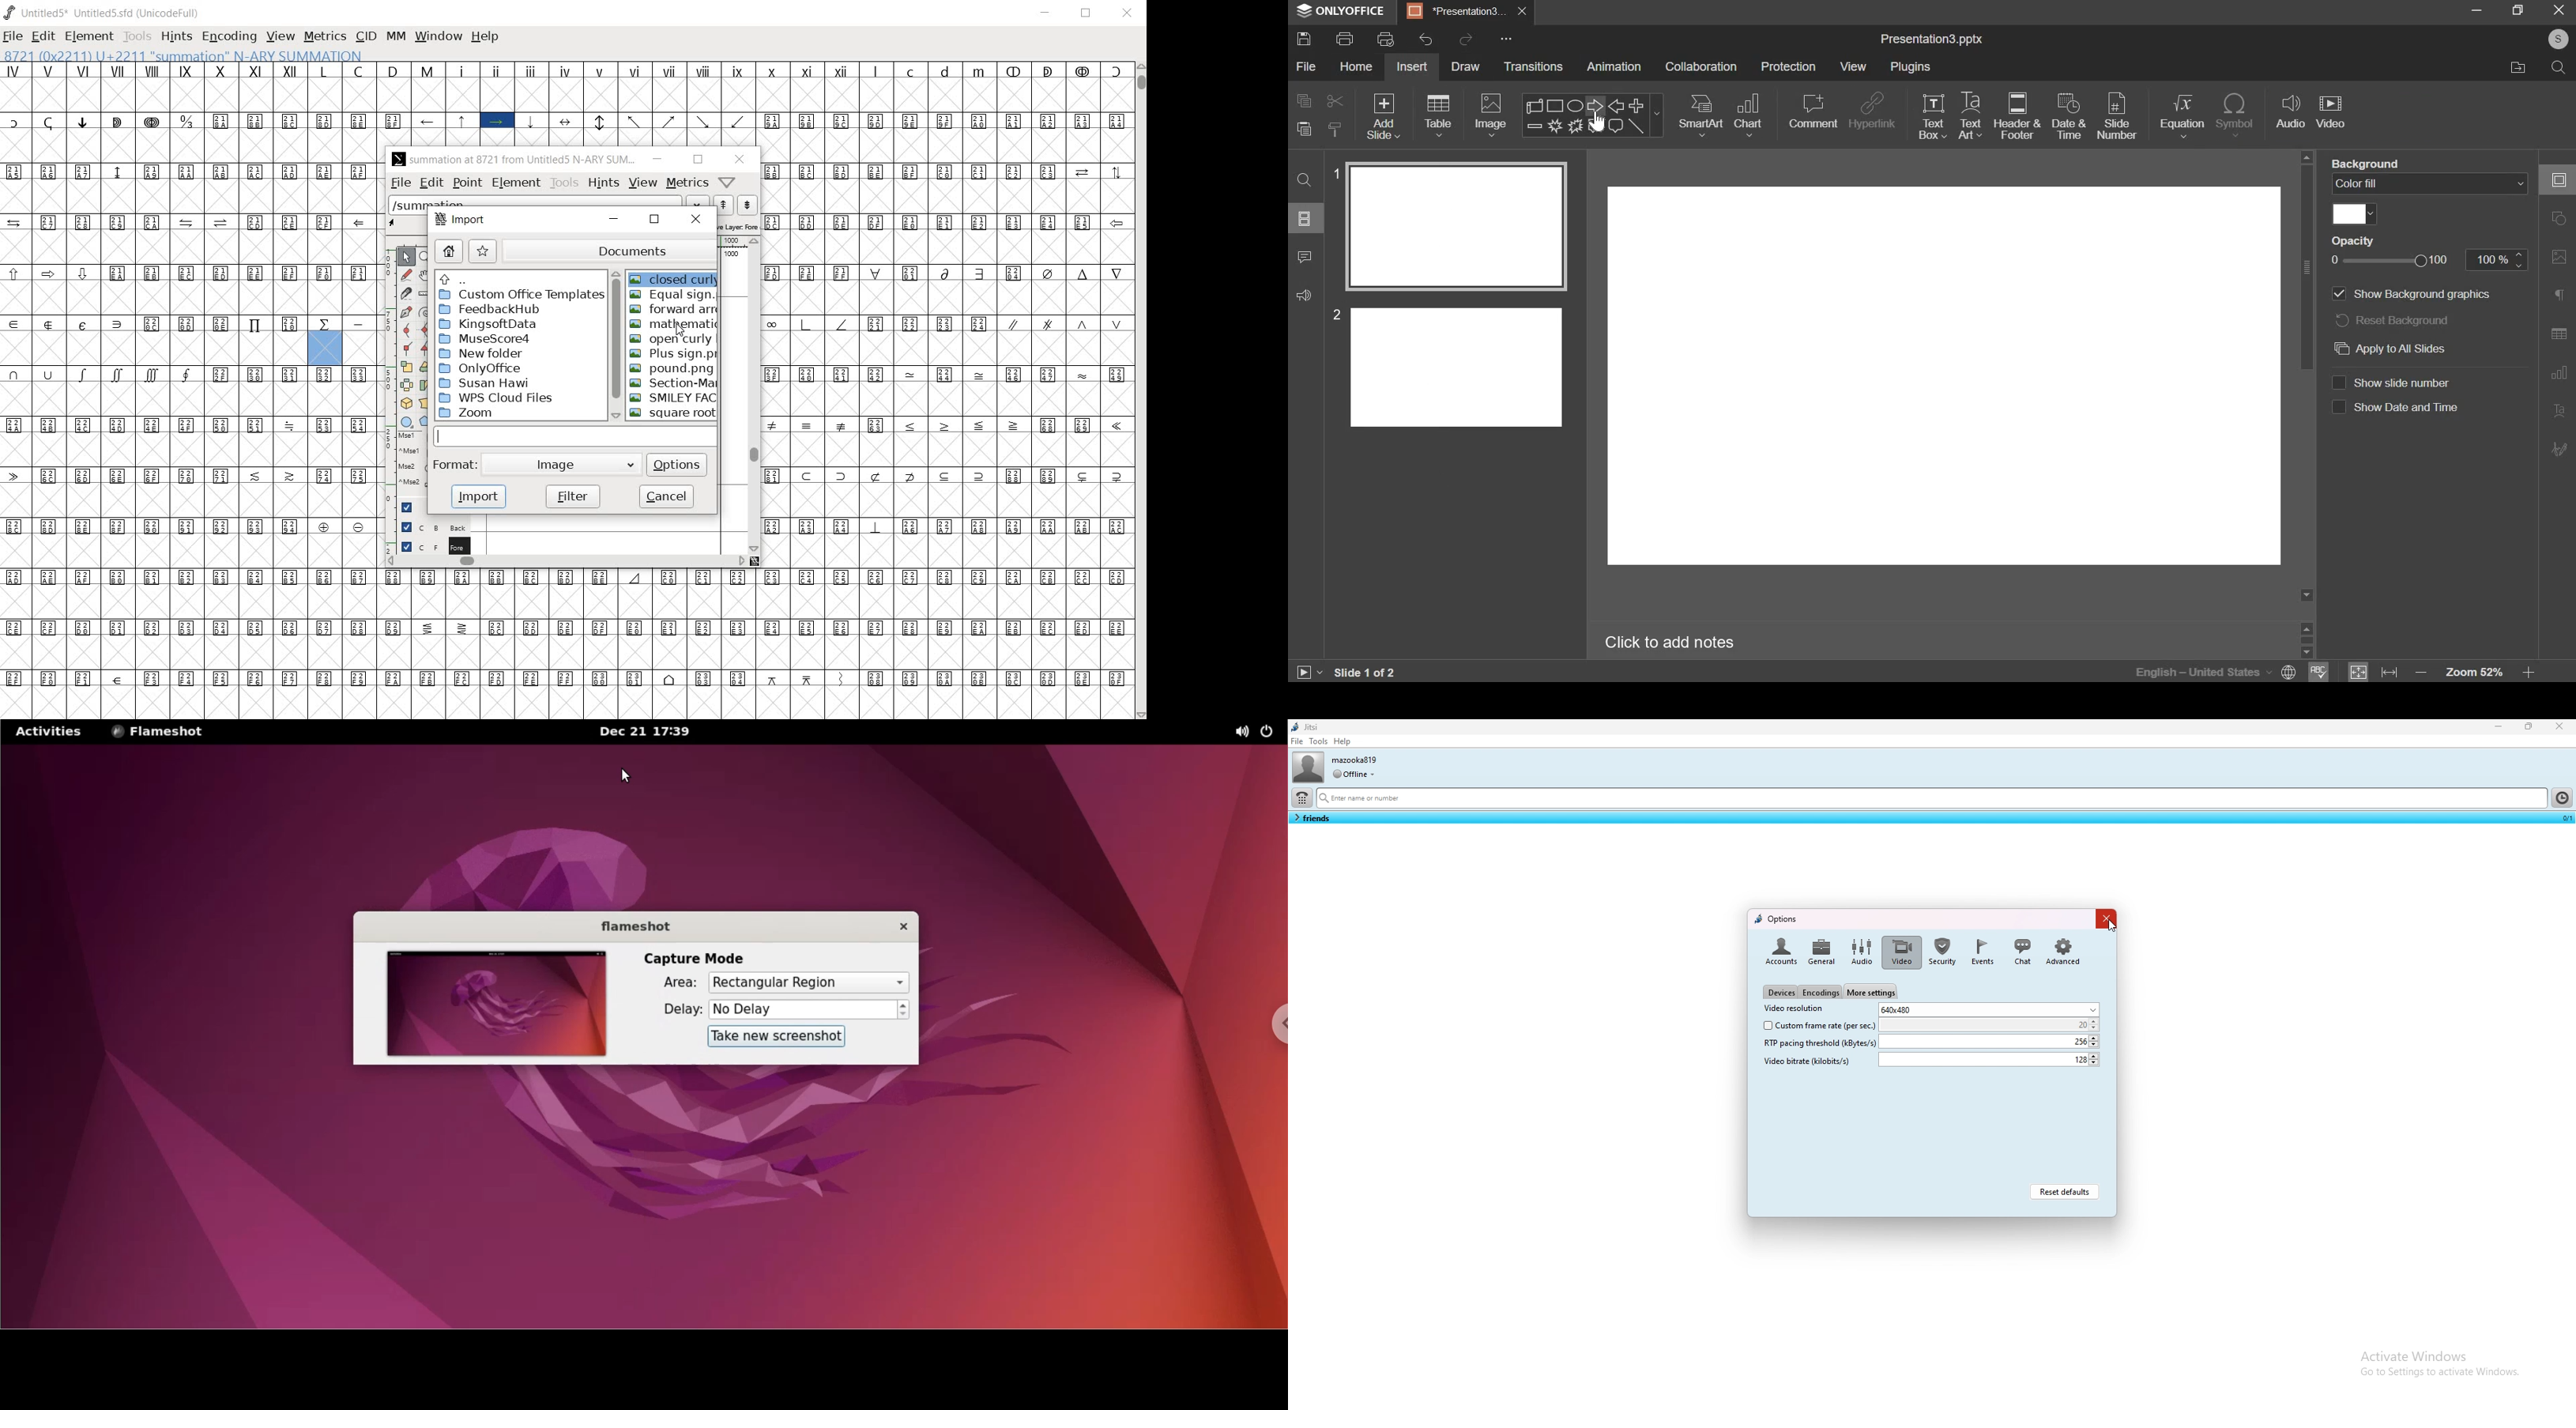  What do you see at coordinates (2395, 411) in the screenshot?
I see `Slide date and time` at bounding box center [2395, 411].